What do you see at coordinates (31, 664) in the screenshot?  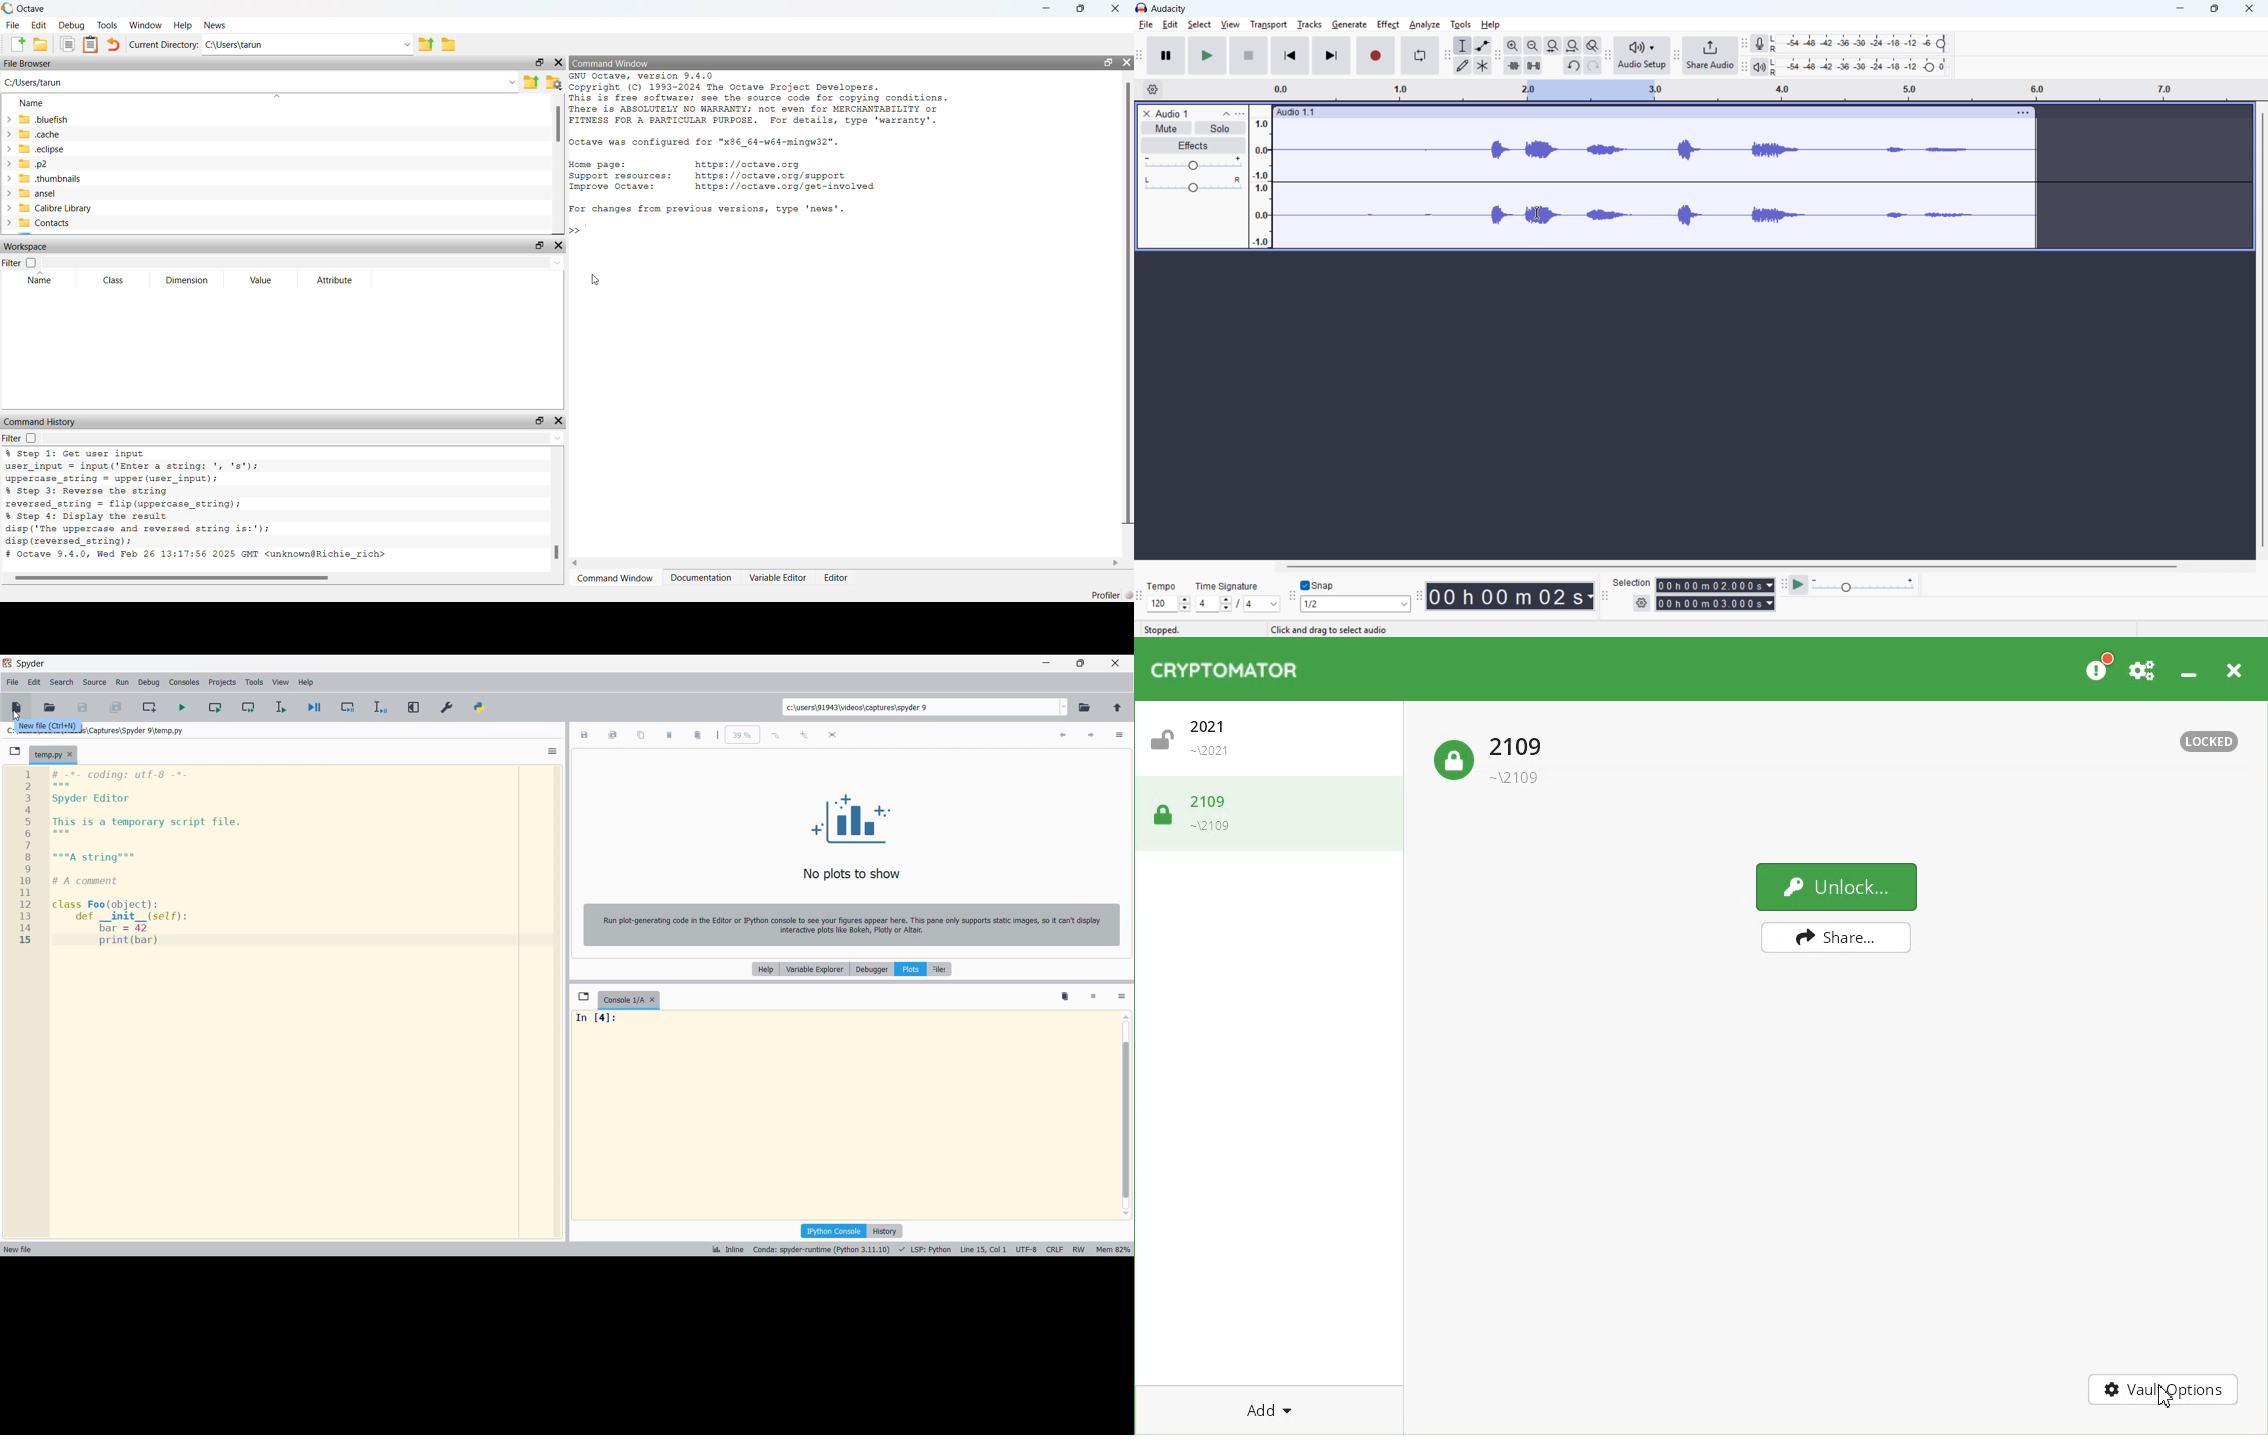 I see `Software name` at bounding box center [31, 664].